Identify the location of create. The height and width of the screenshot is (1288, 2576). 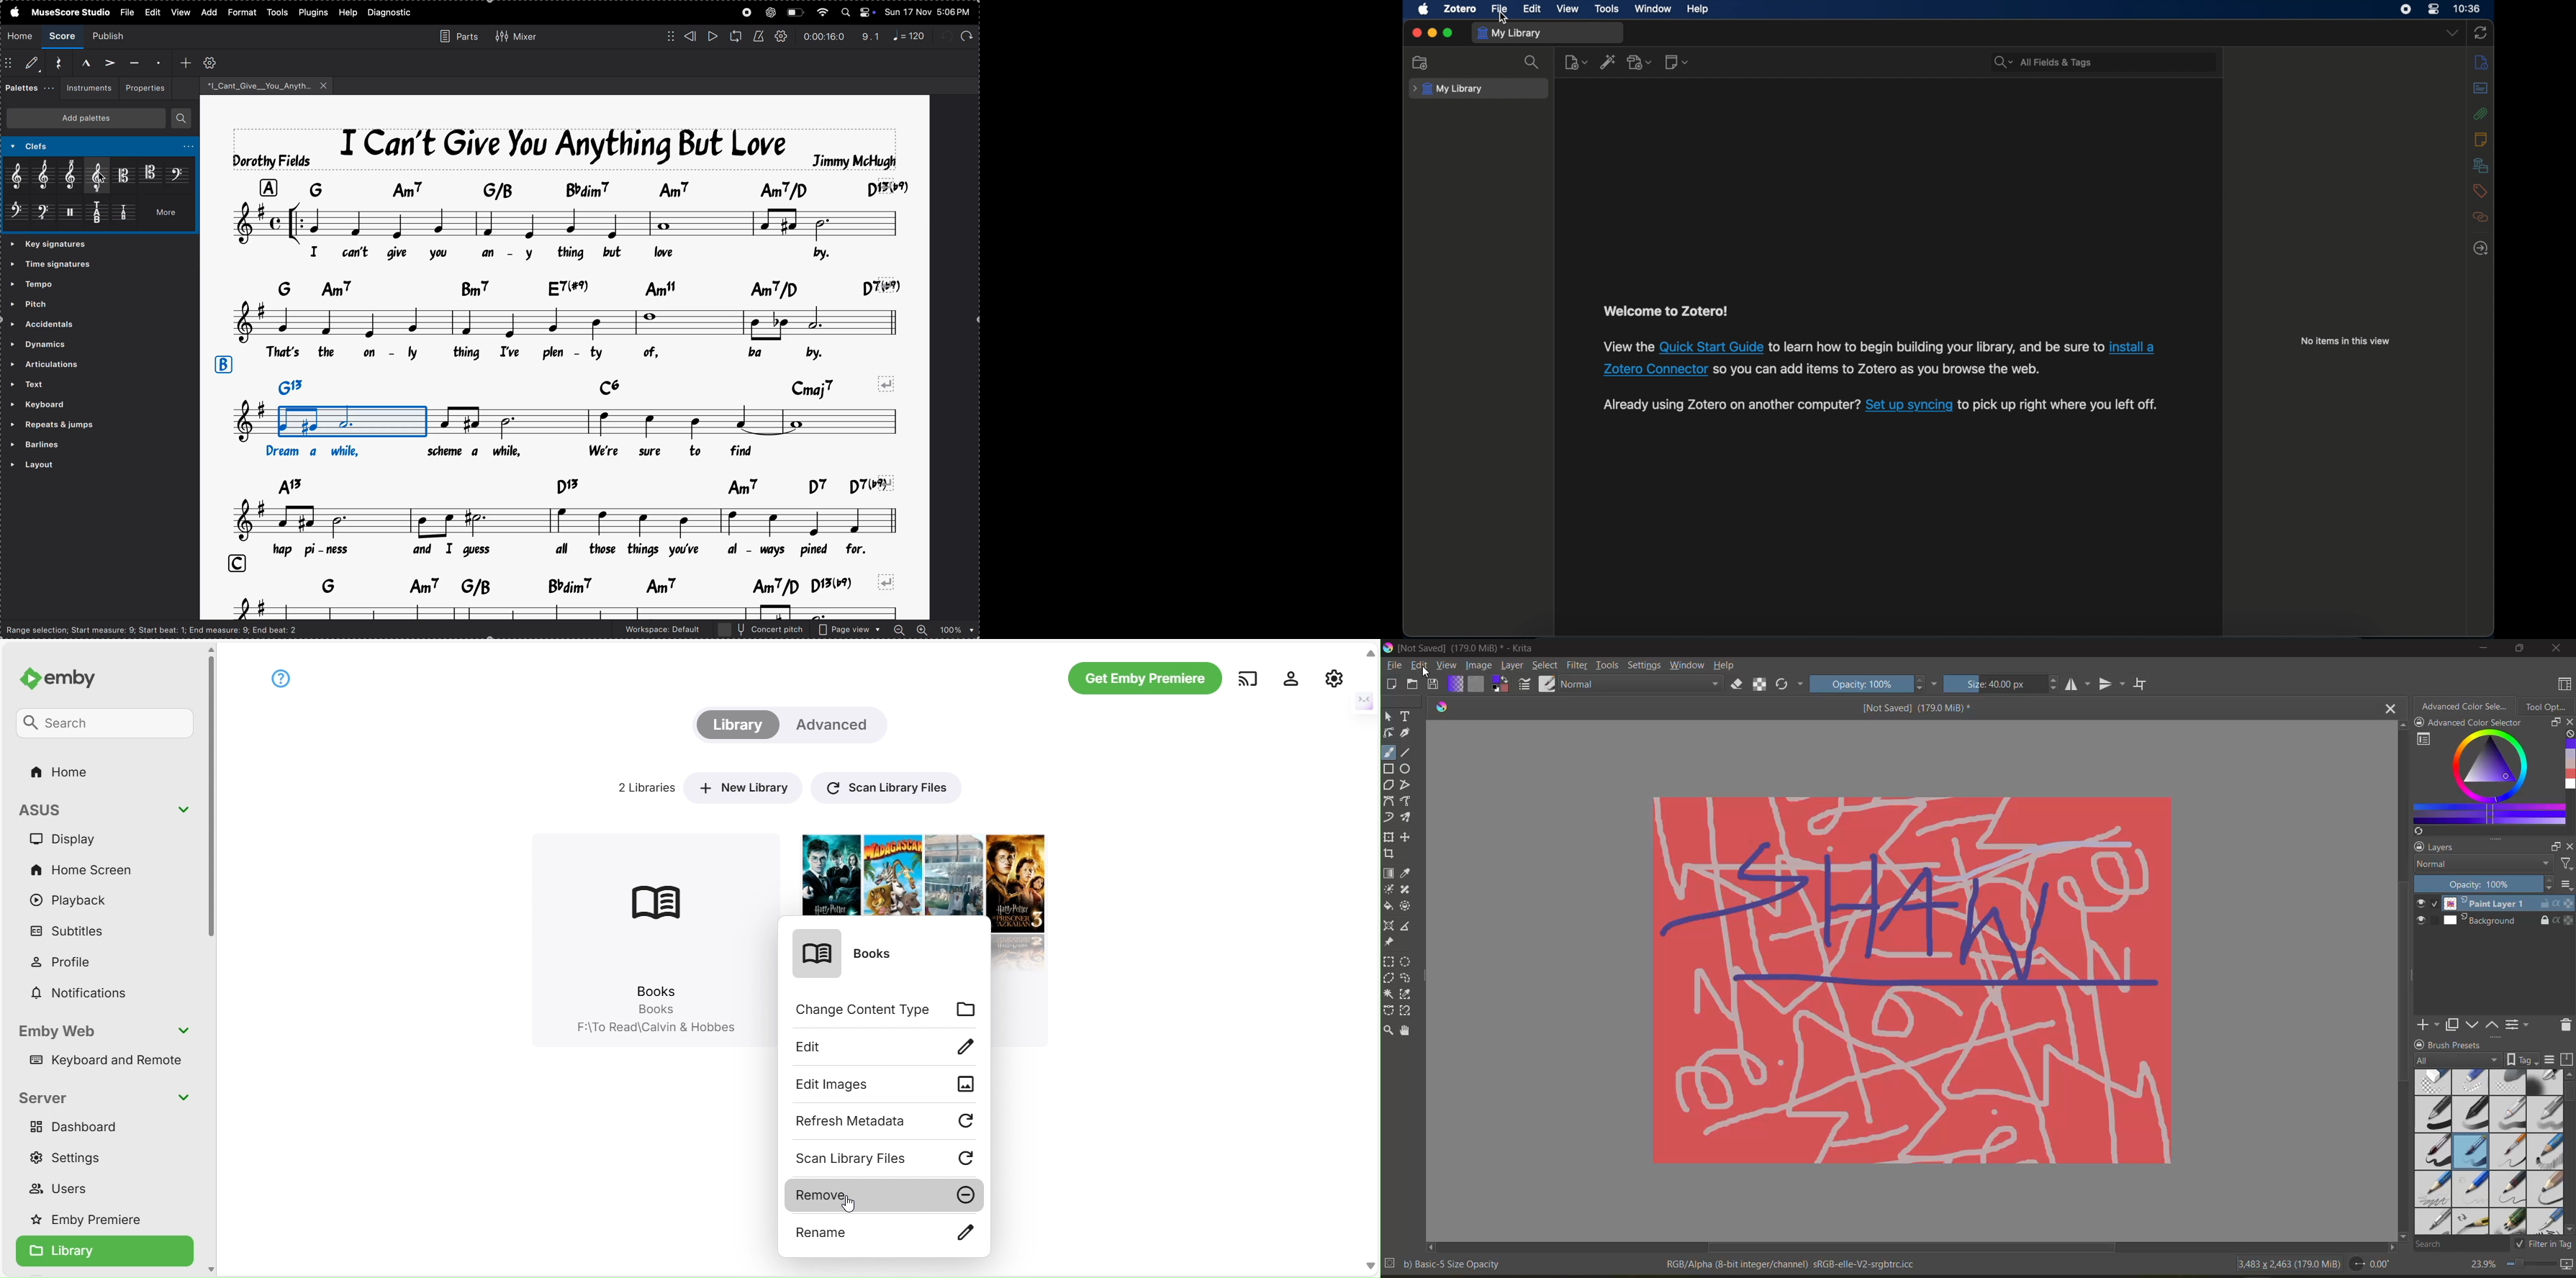
(1391, 683).